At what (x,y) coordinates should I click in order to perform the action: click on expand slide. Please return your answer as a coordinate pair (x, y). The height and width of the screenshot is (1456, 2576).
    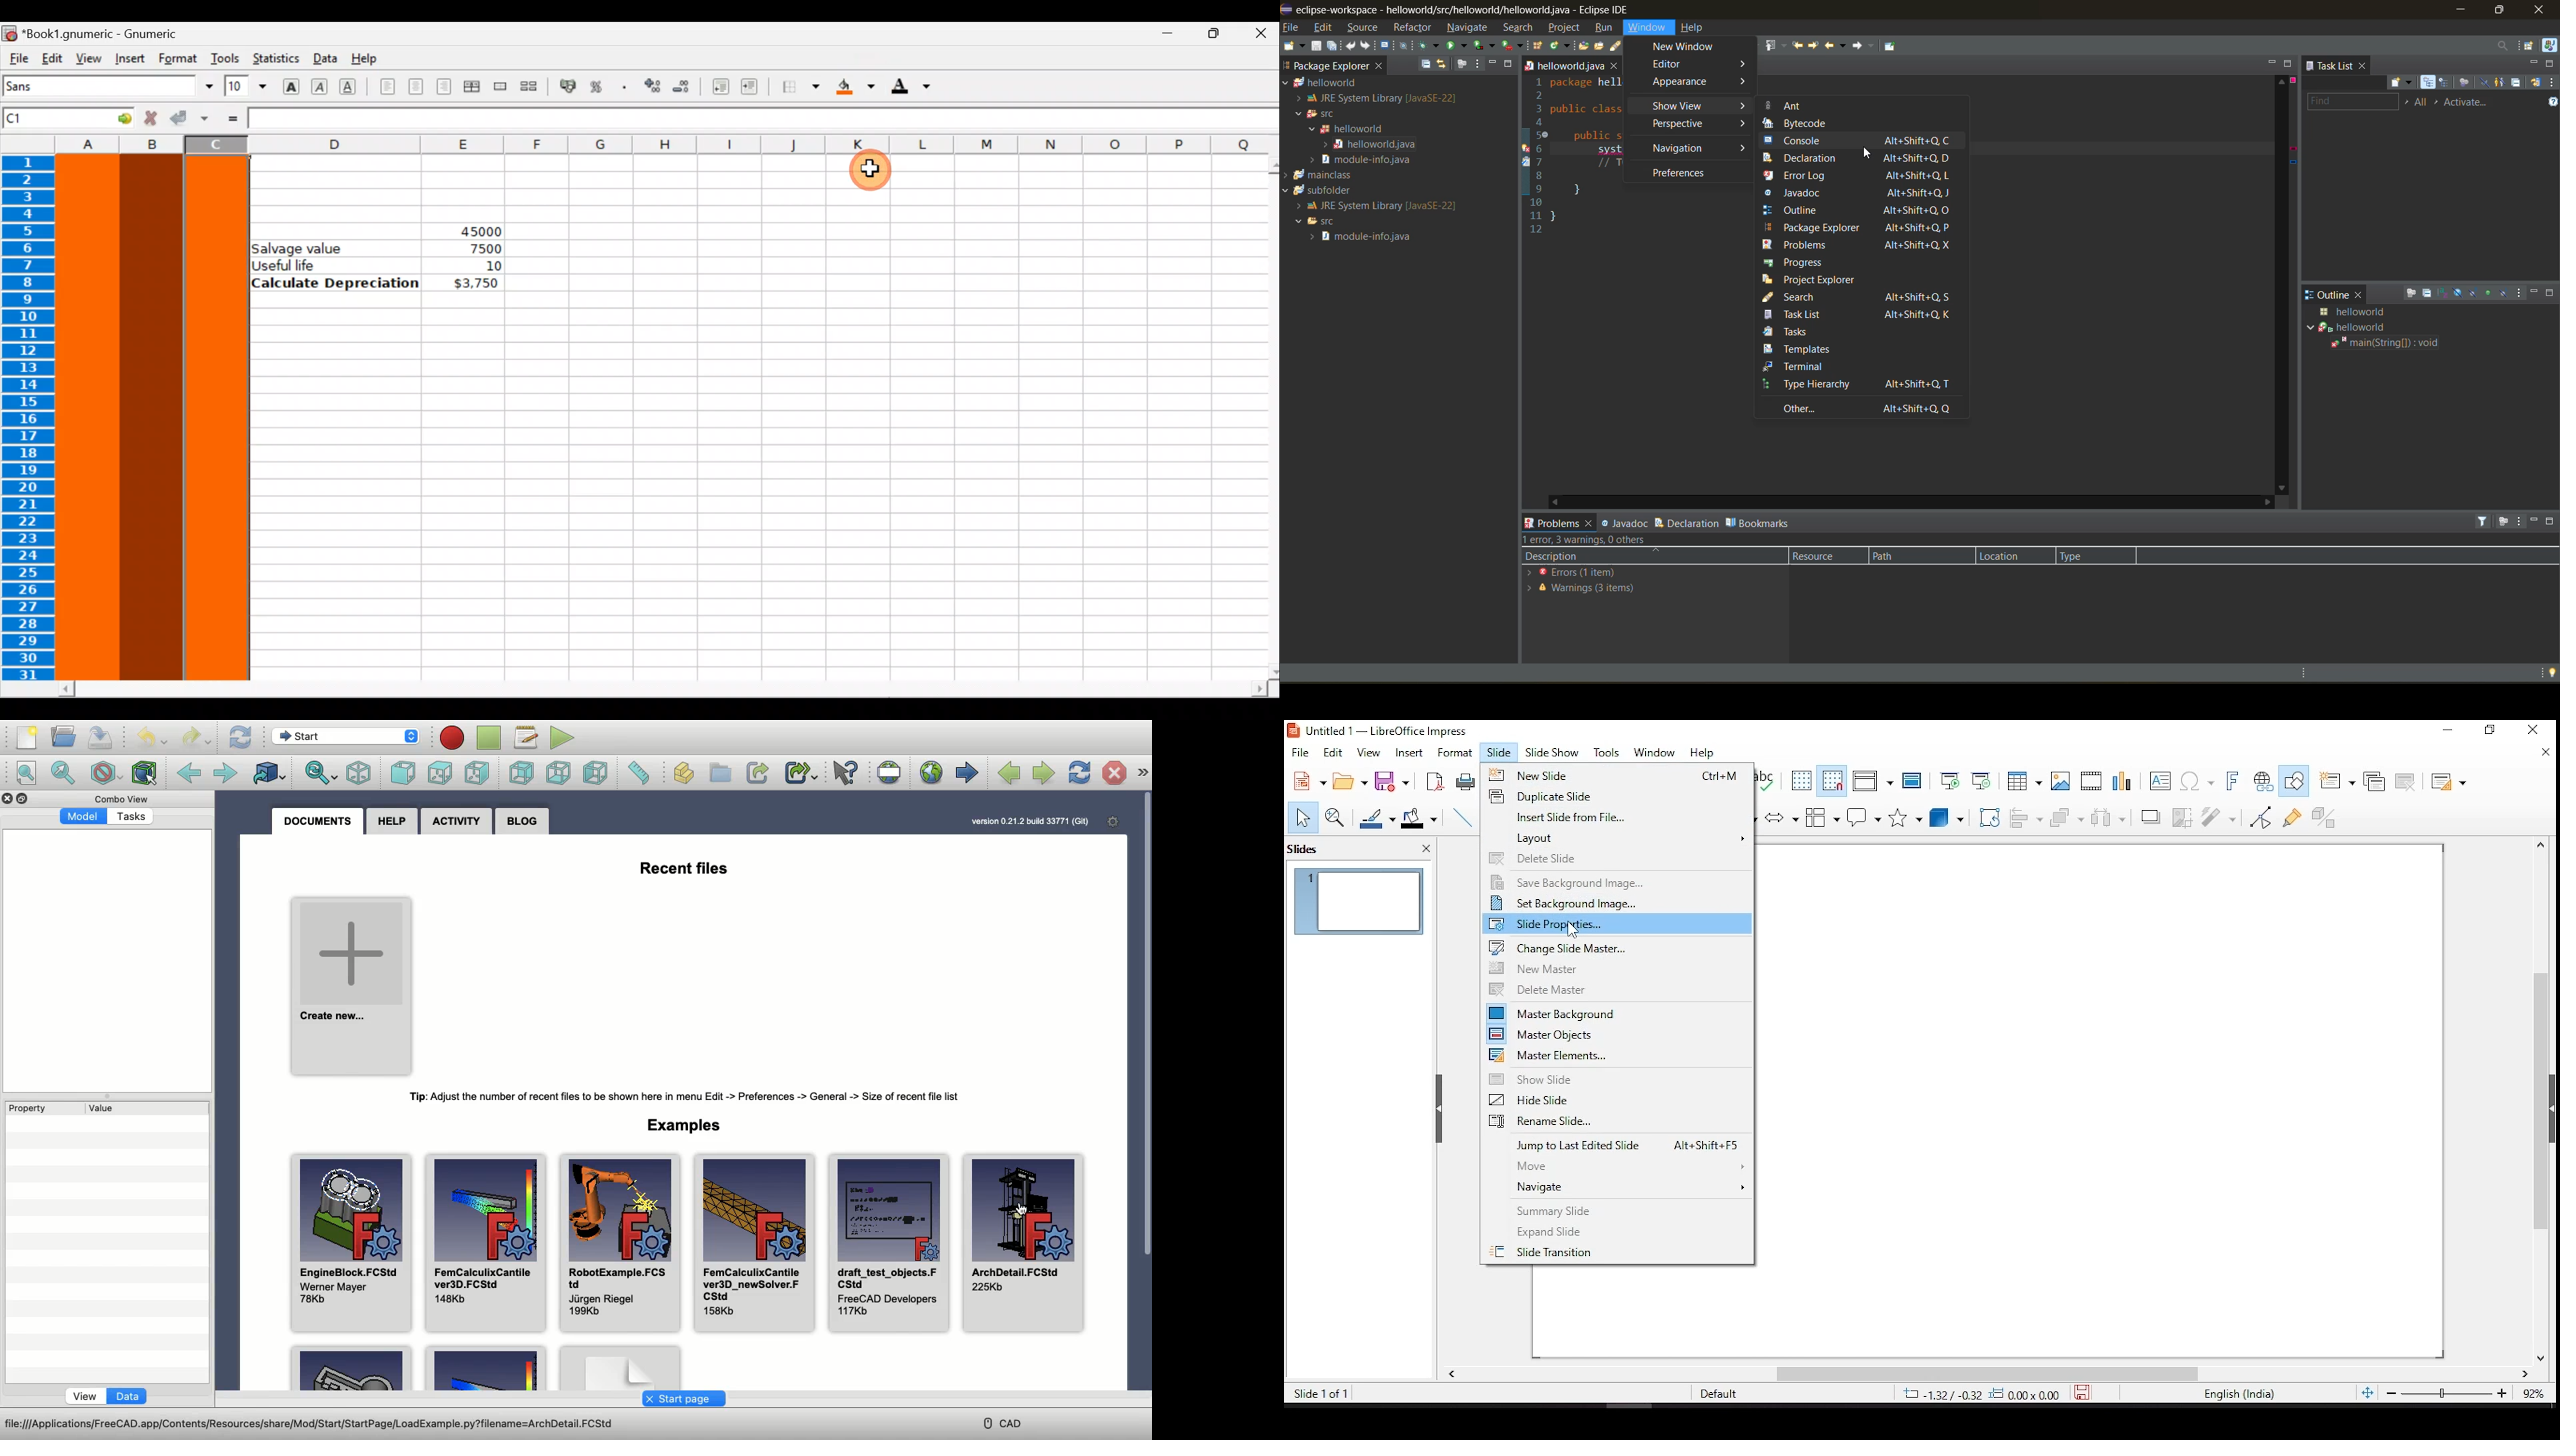
    Looking at the image, I should click on (1620, 1231).